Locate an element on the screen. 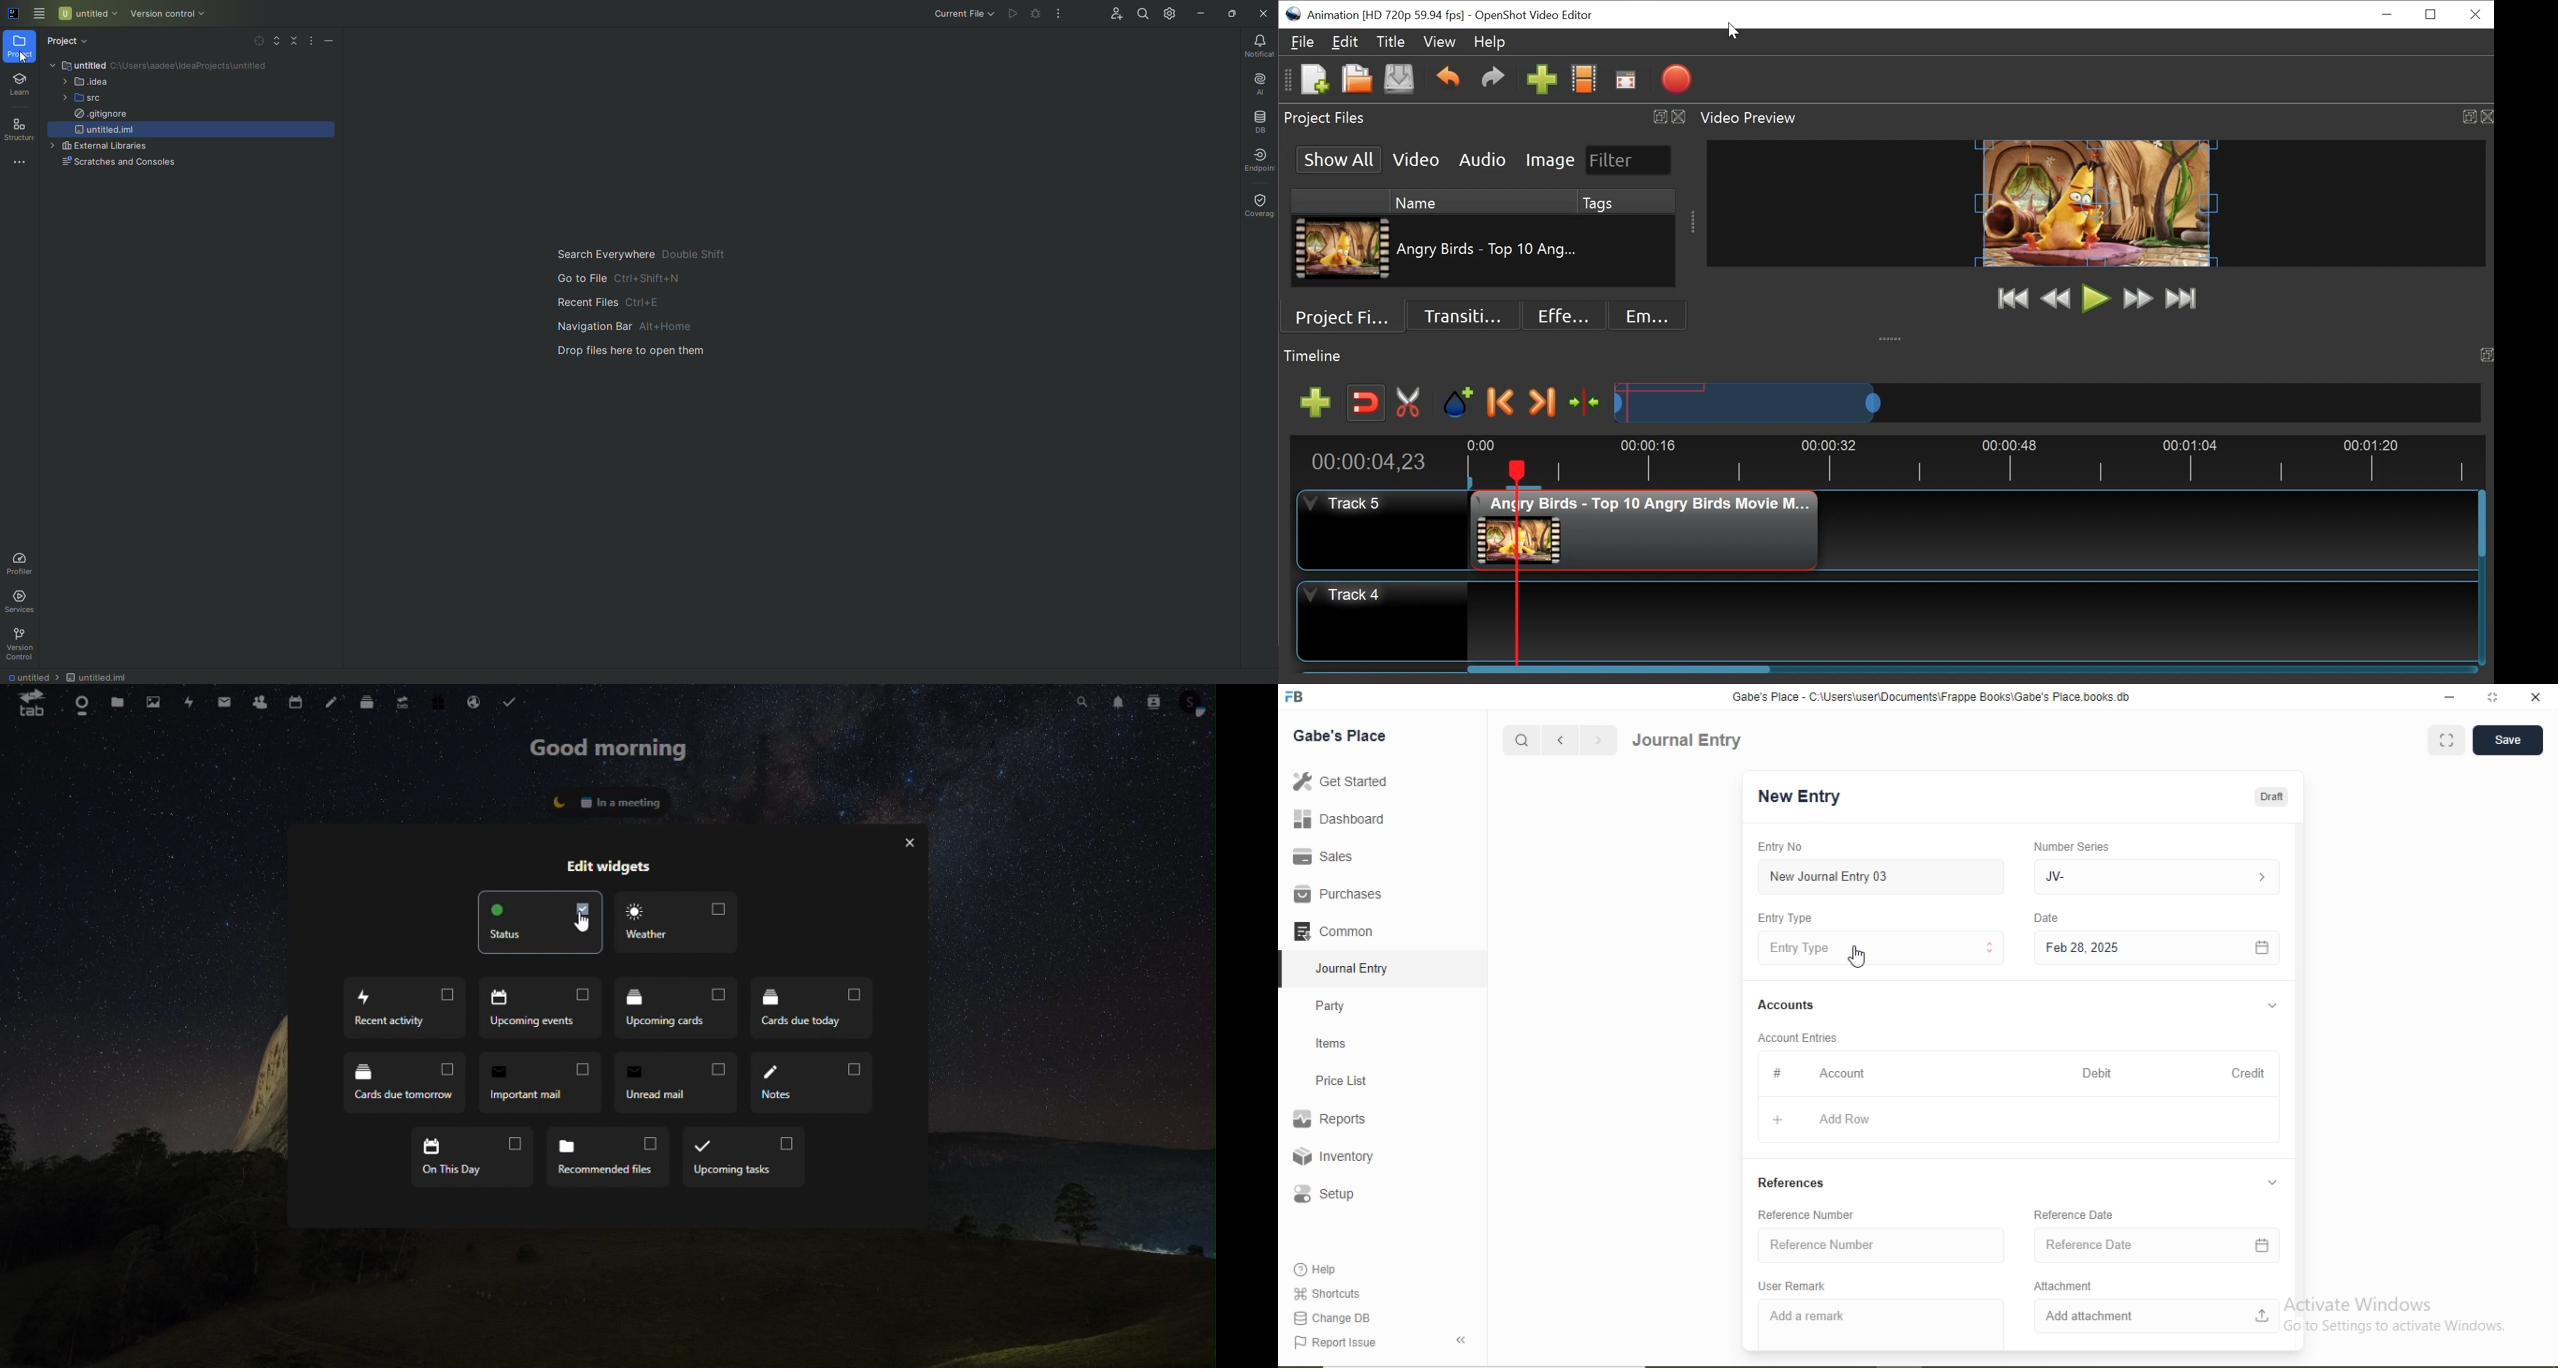  Items is located at coordinates (1331, 1043).